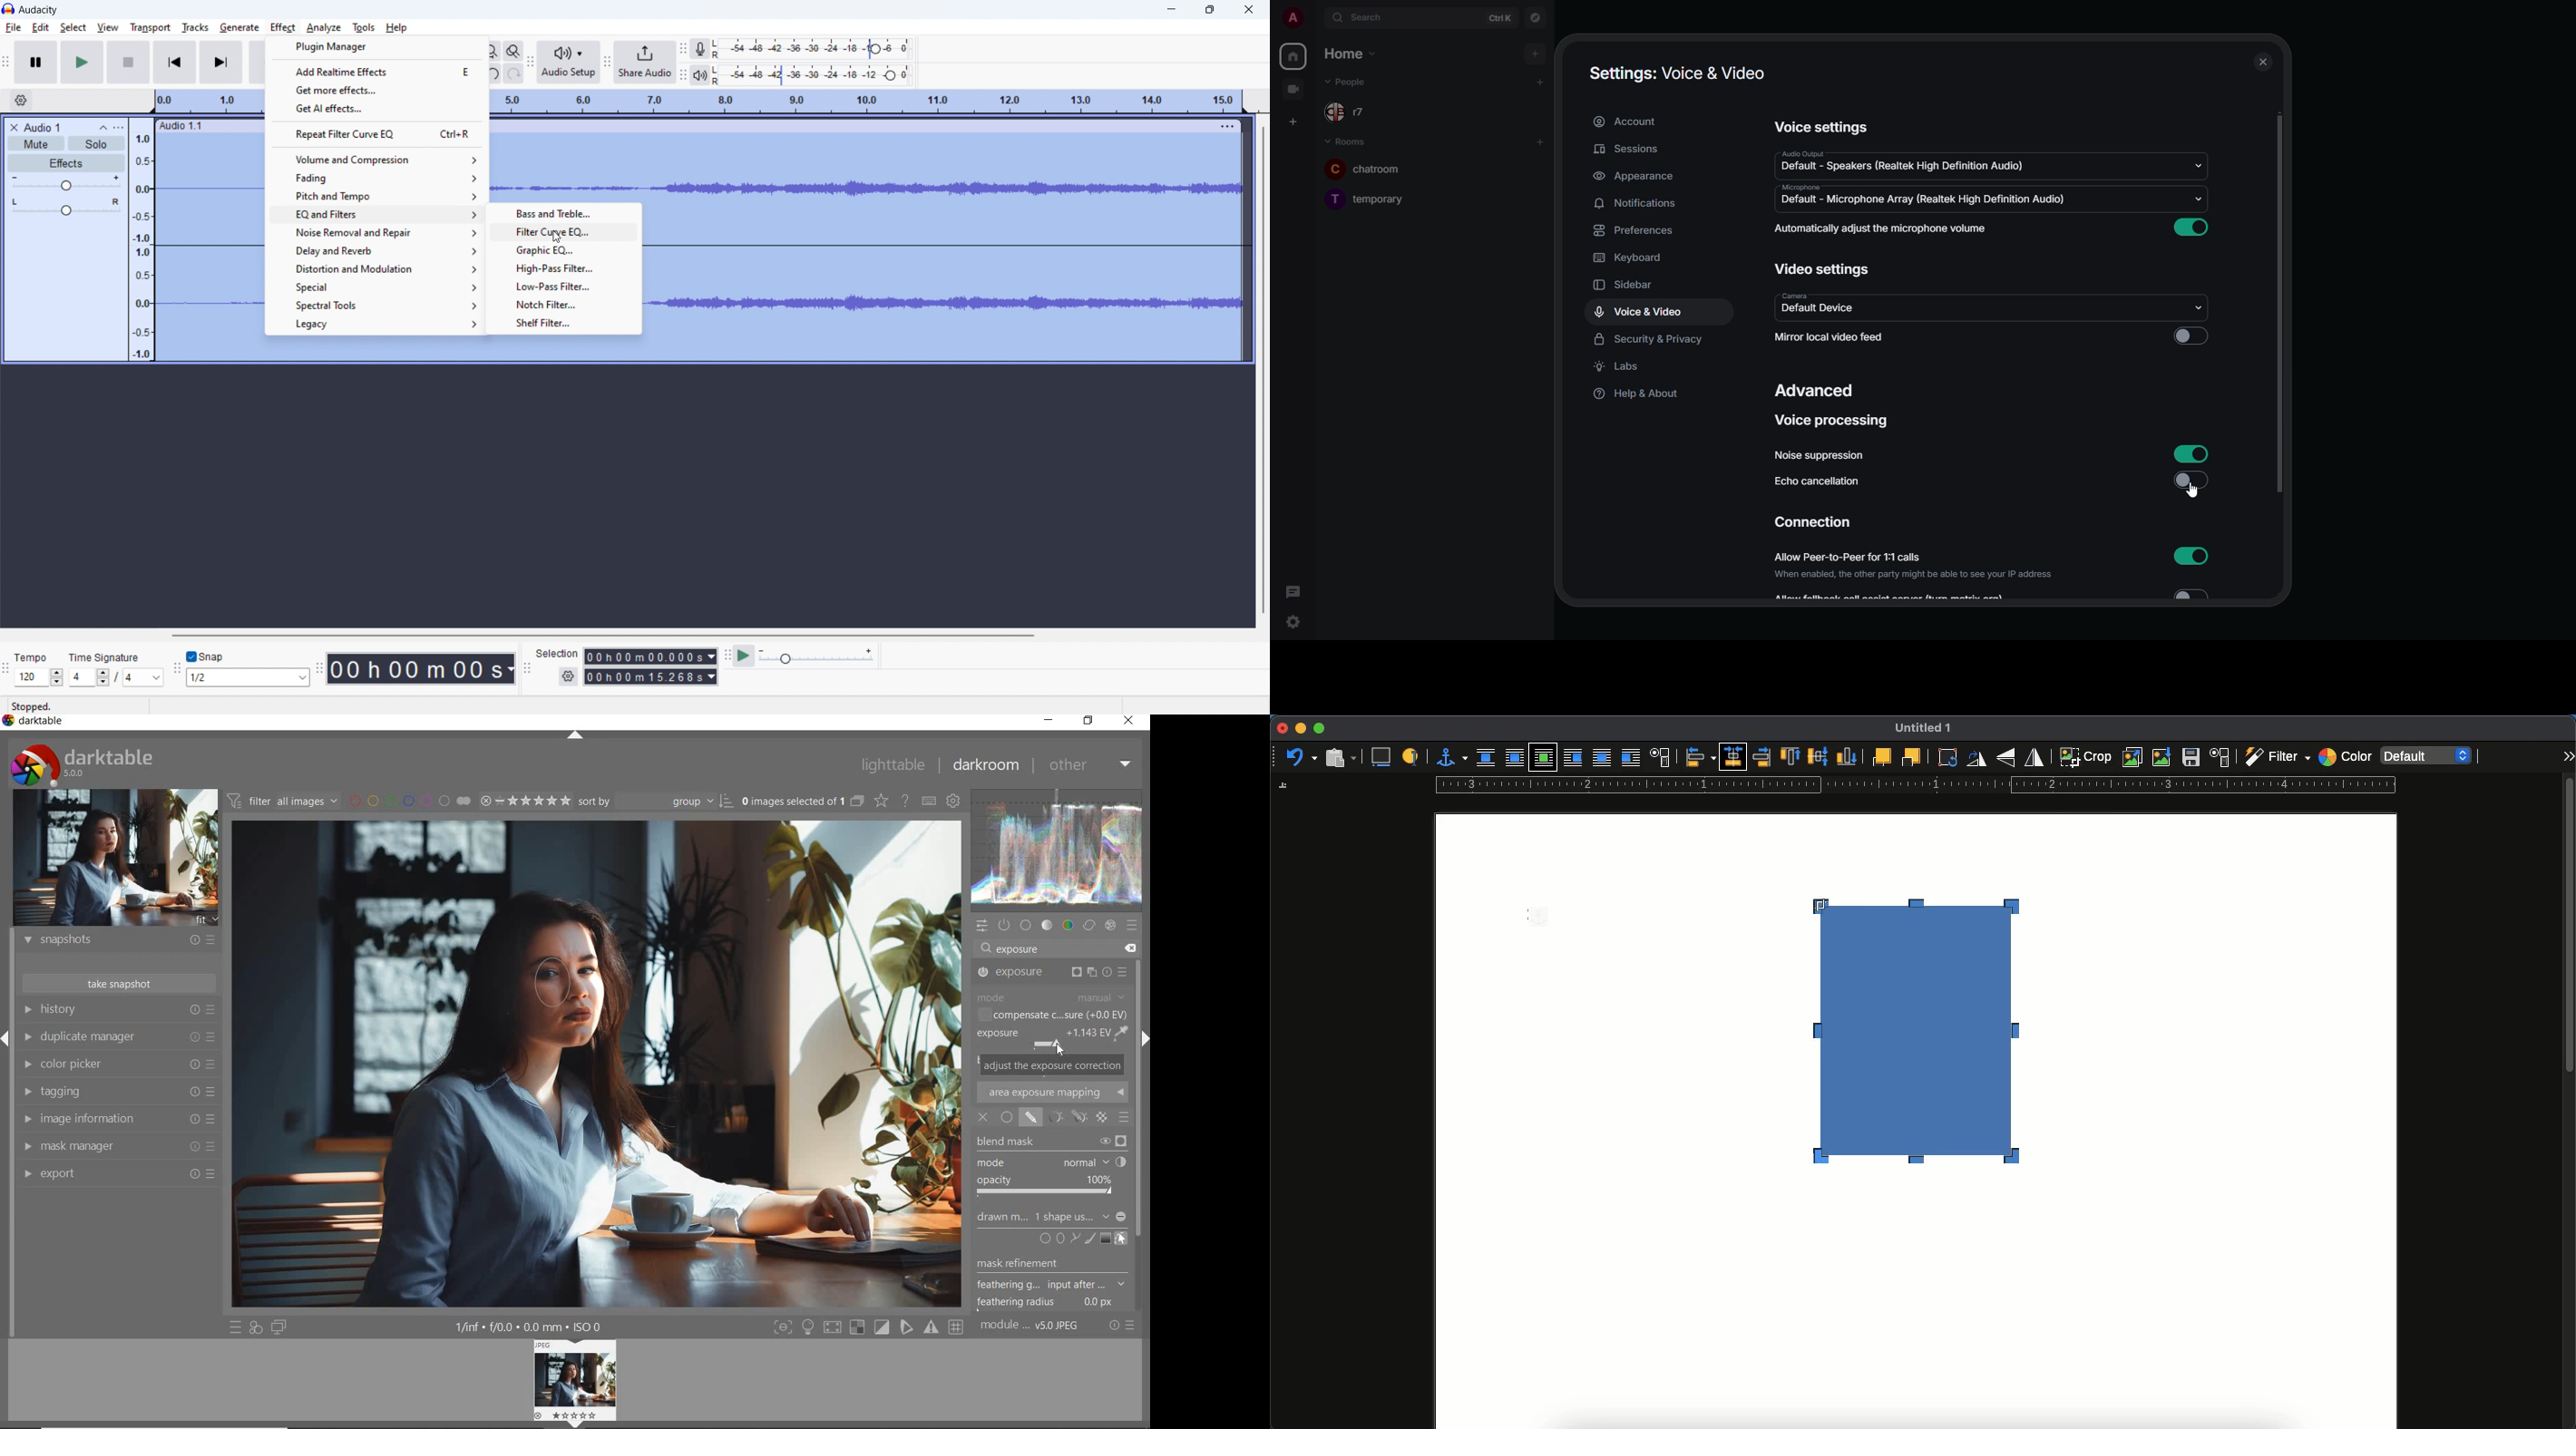 This screenshot has height=1456, width=2576. What do you see at coordinates (2220, 757) in the screenshot?
I see `image properties` at bounding box center [2220, 757].